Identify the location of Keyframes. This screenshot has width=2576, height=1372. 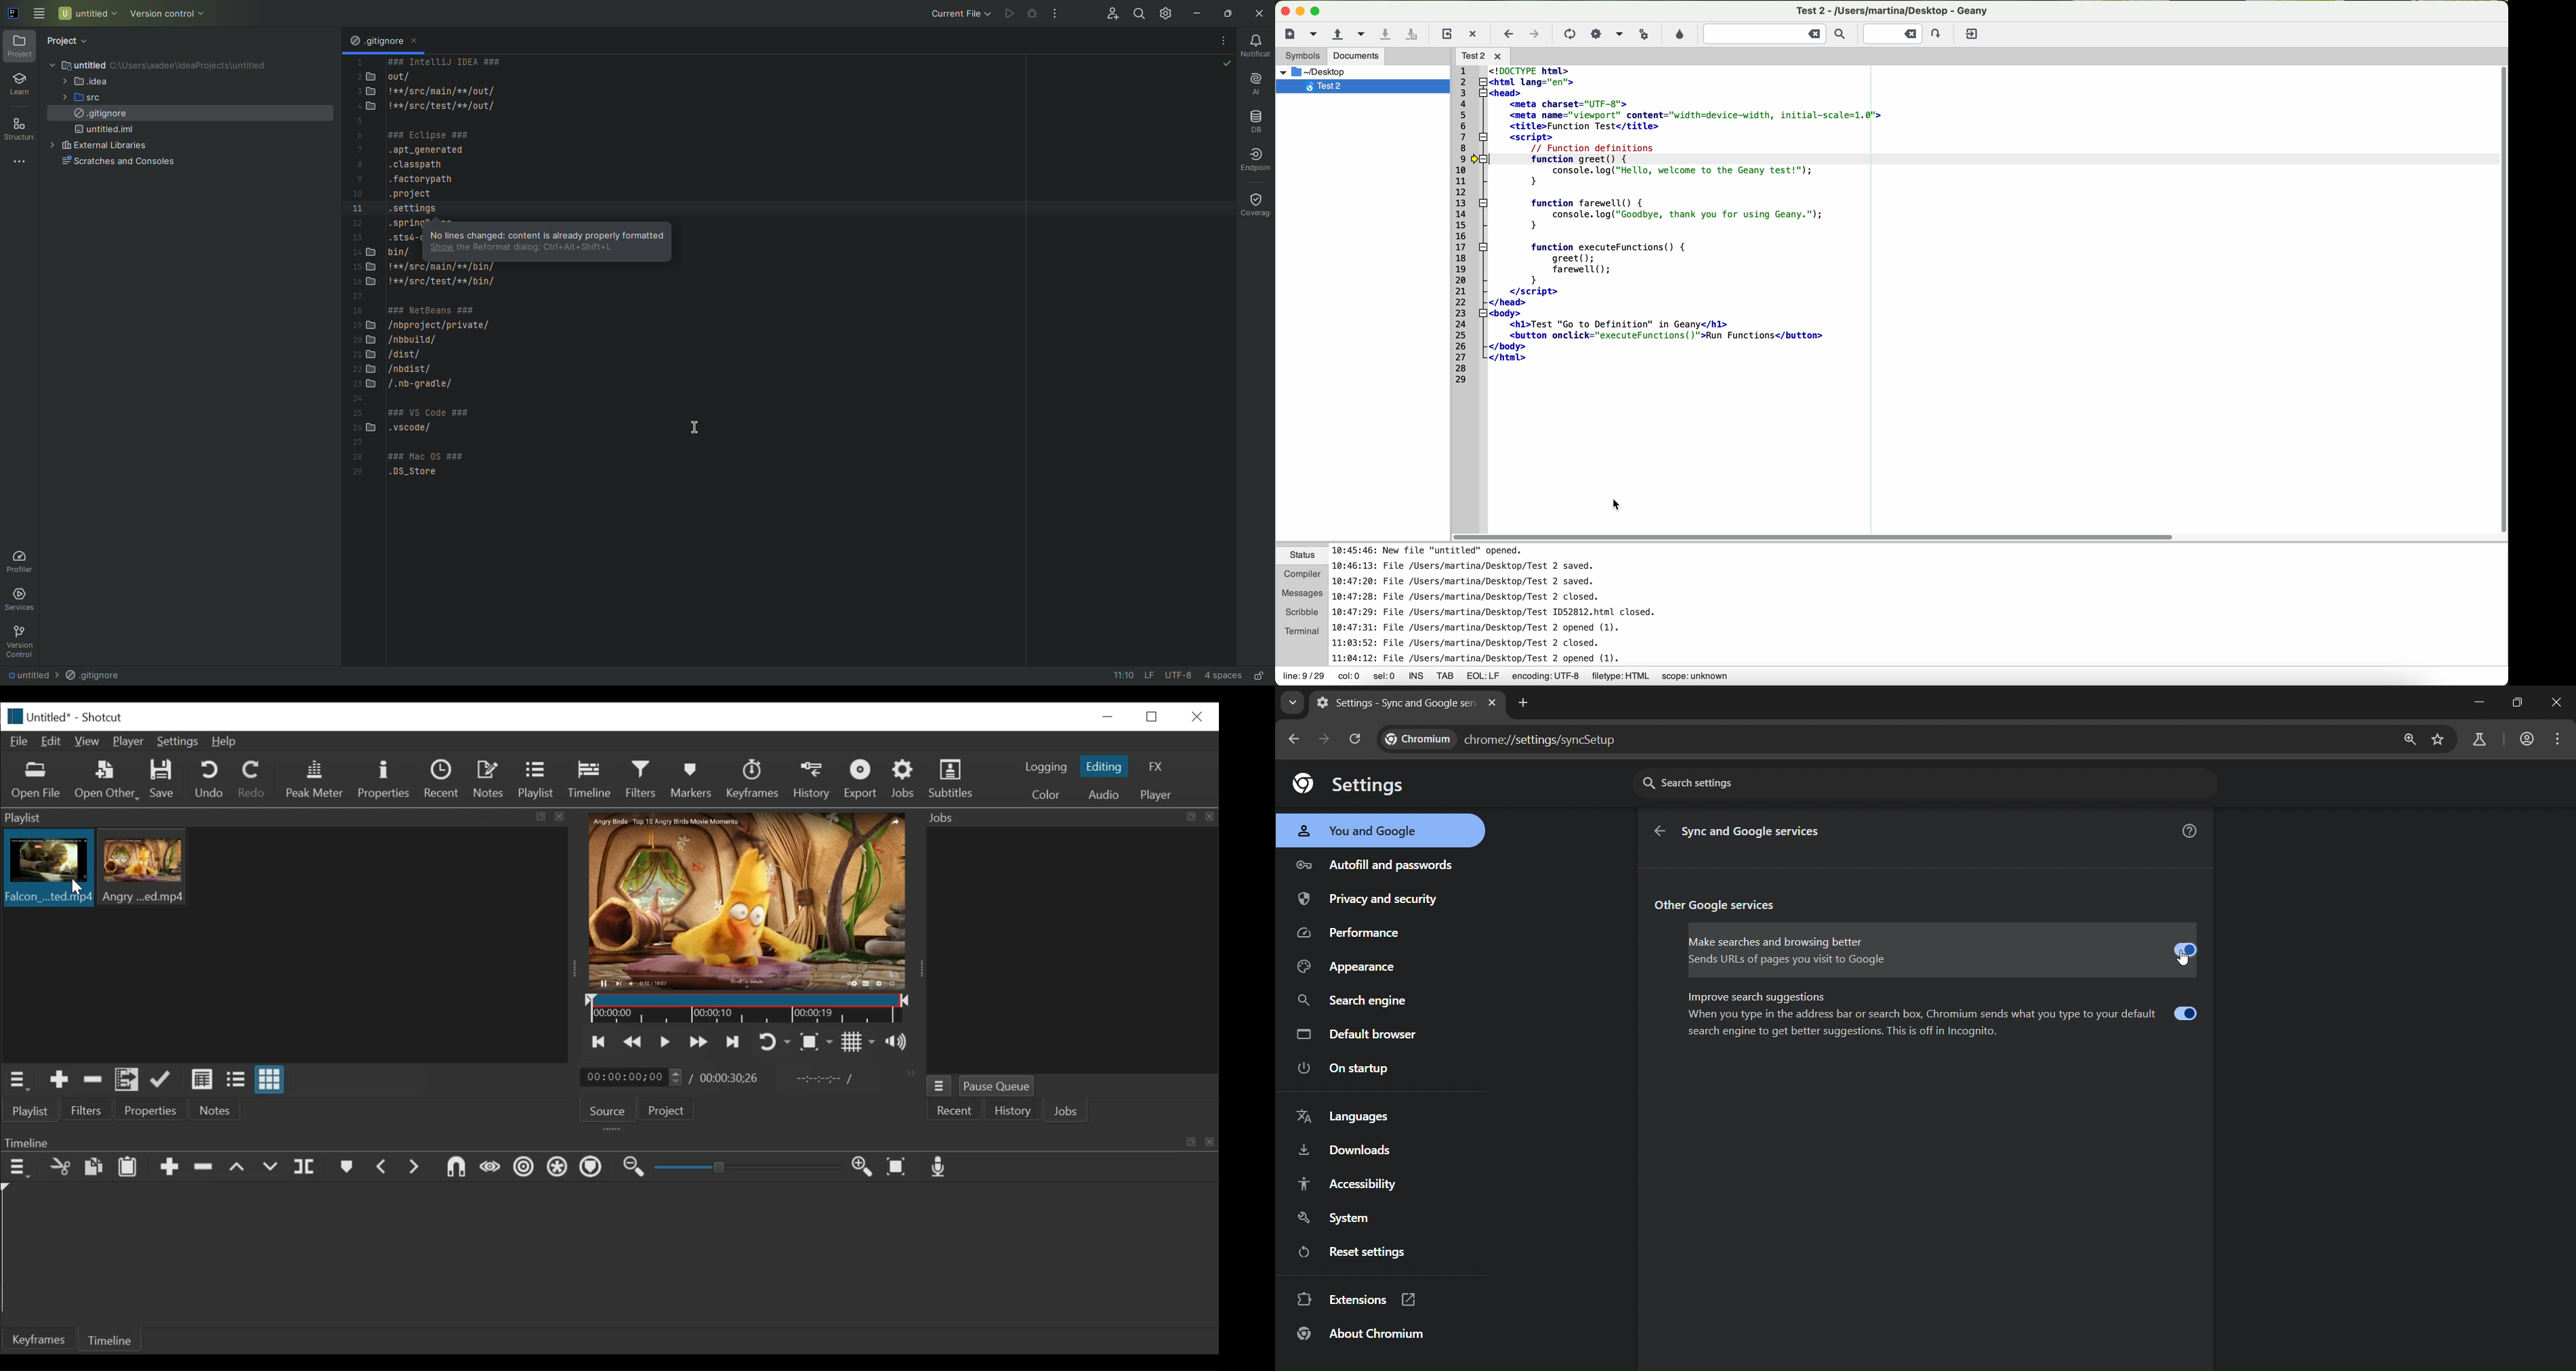
(40, 1339).